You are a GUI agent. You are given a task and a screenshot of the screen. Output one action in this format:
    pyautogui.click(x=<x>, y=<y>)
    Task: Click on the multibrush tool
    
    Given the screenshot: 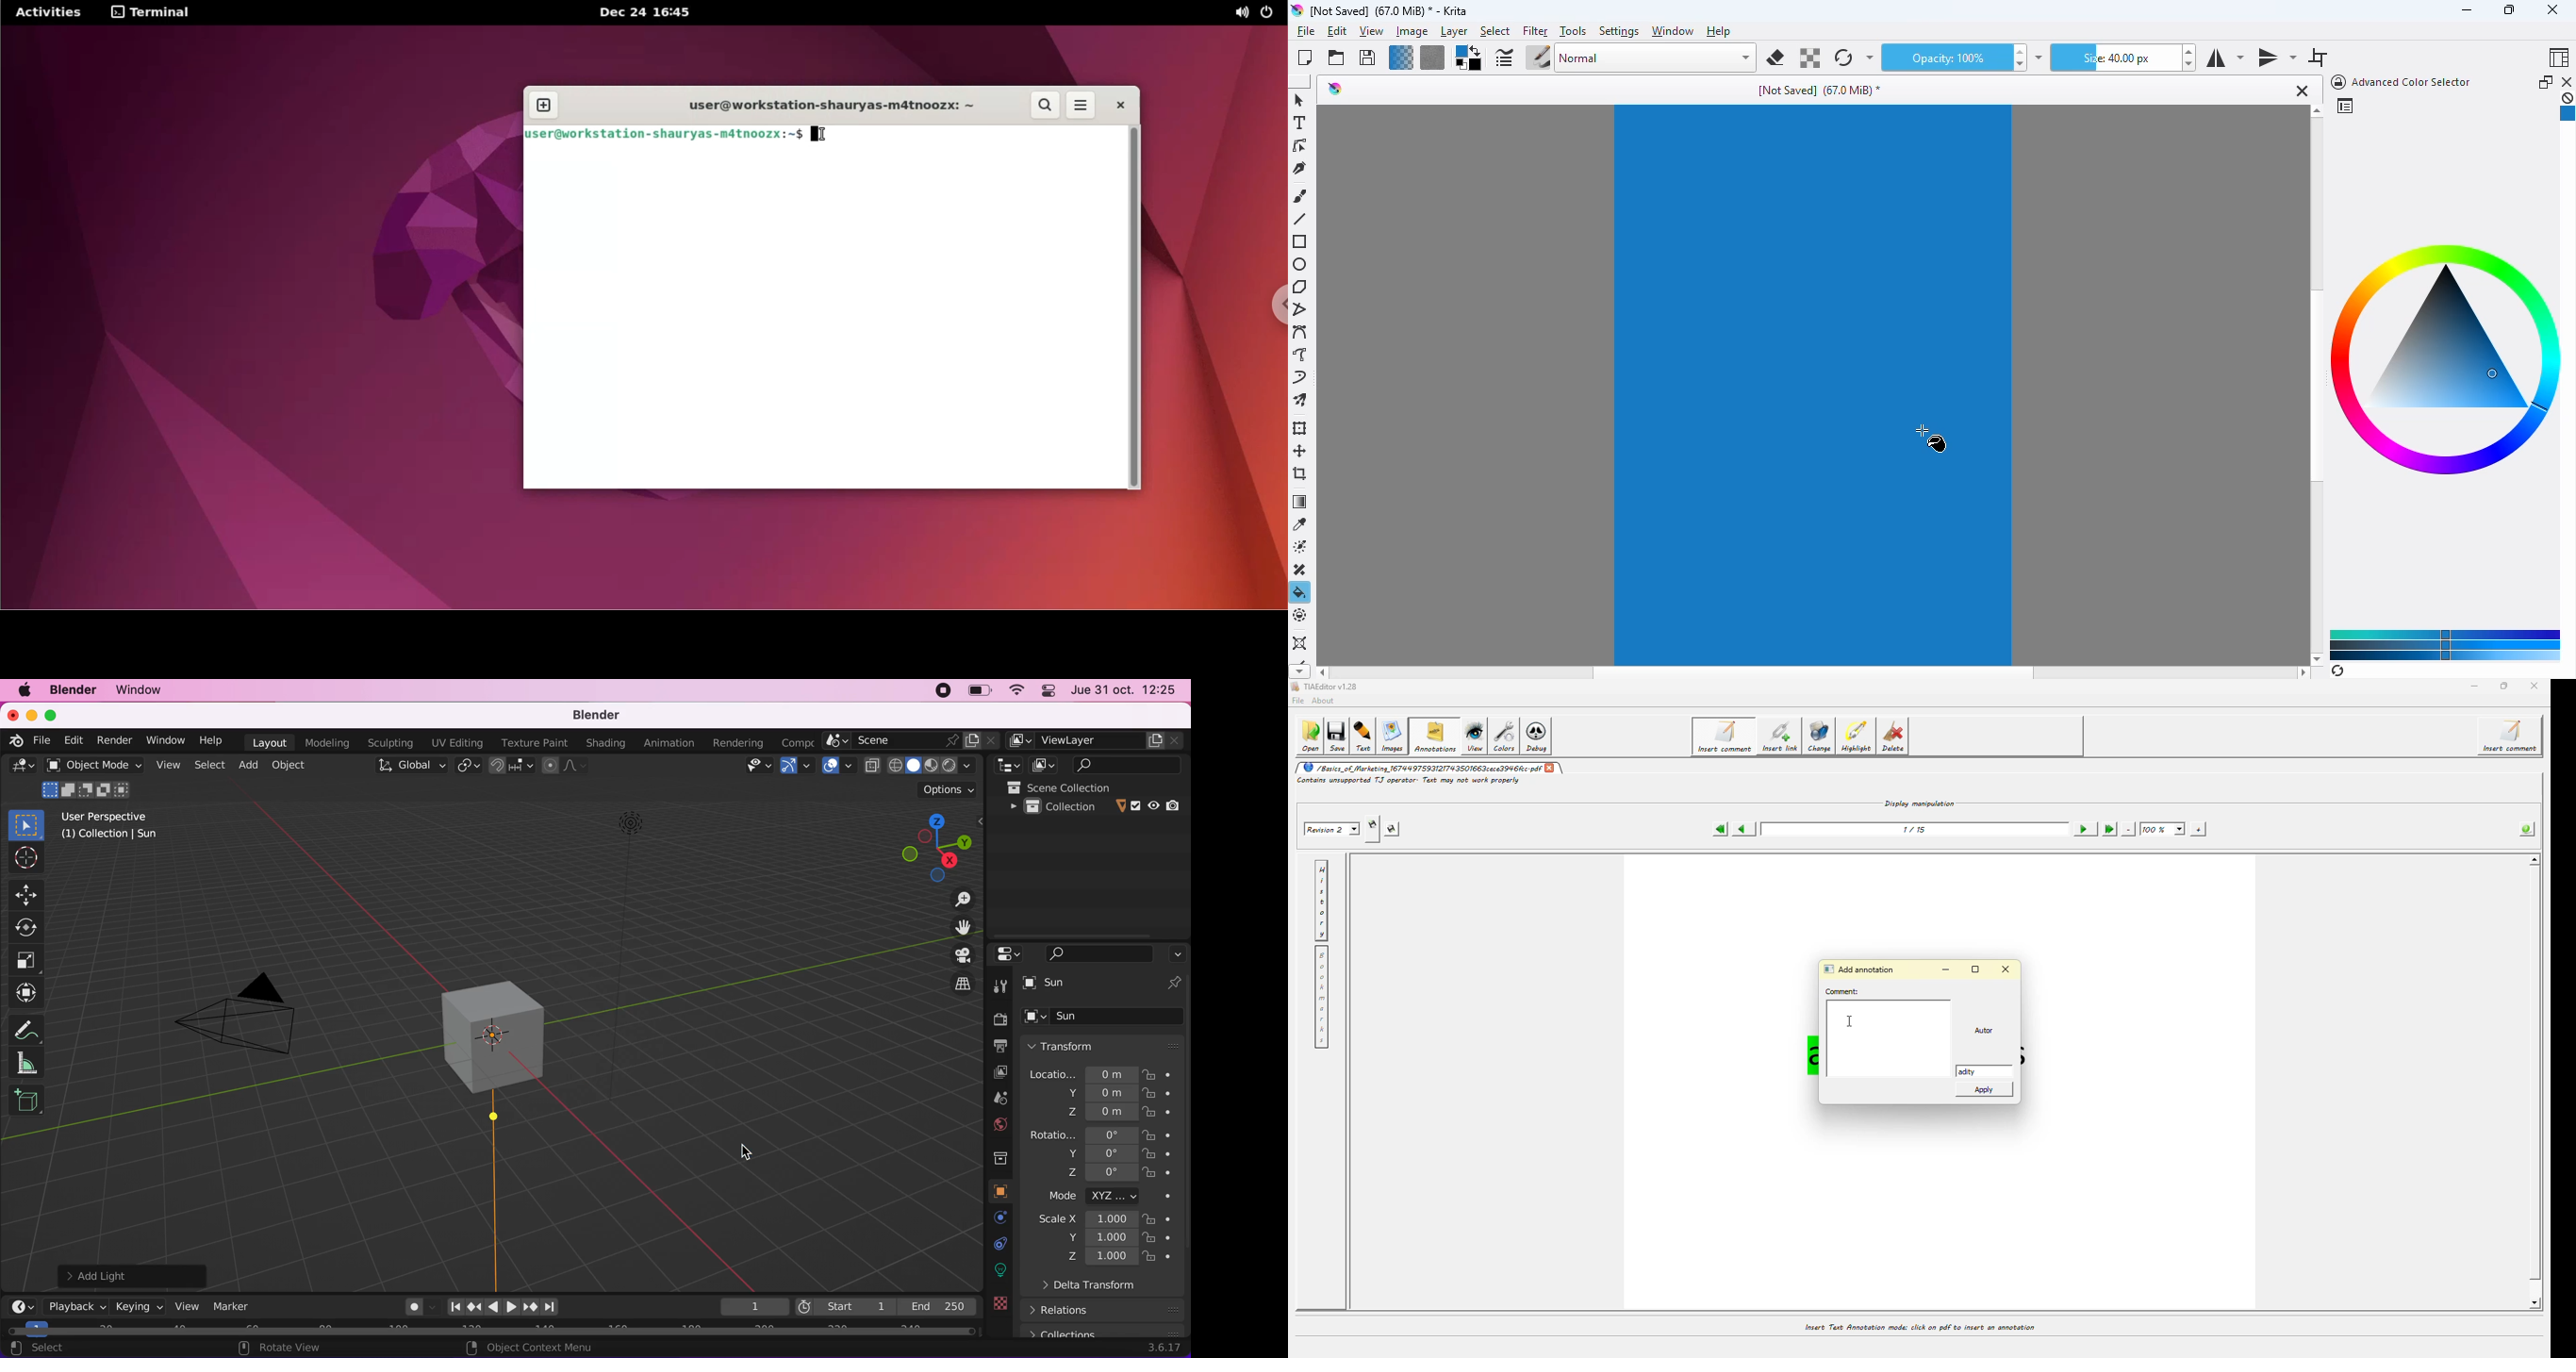 What is the action you would take?
    pyautogui.click(x=1300, y=400)
    